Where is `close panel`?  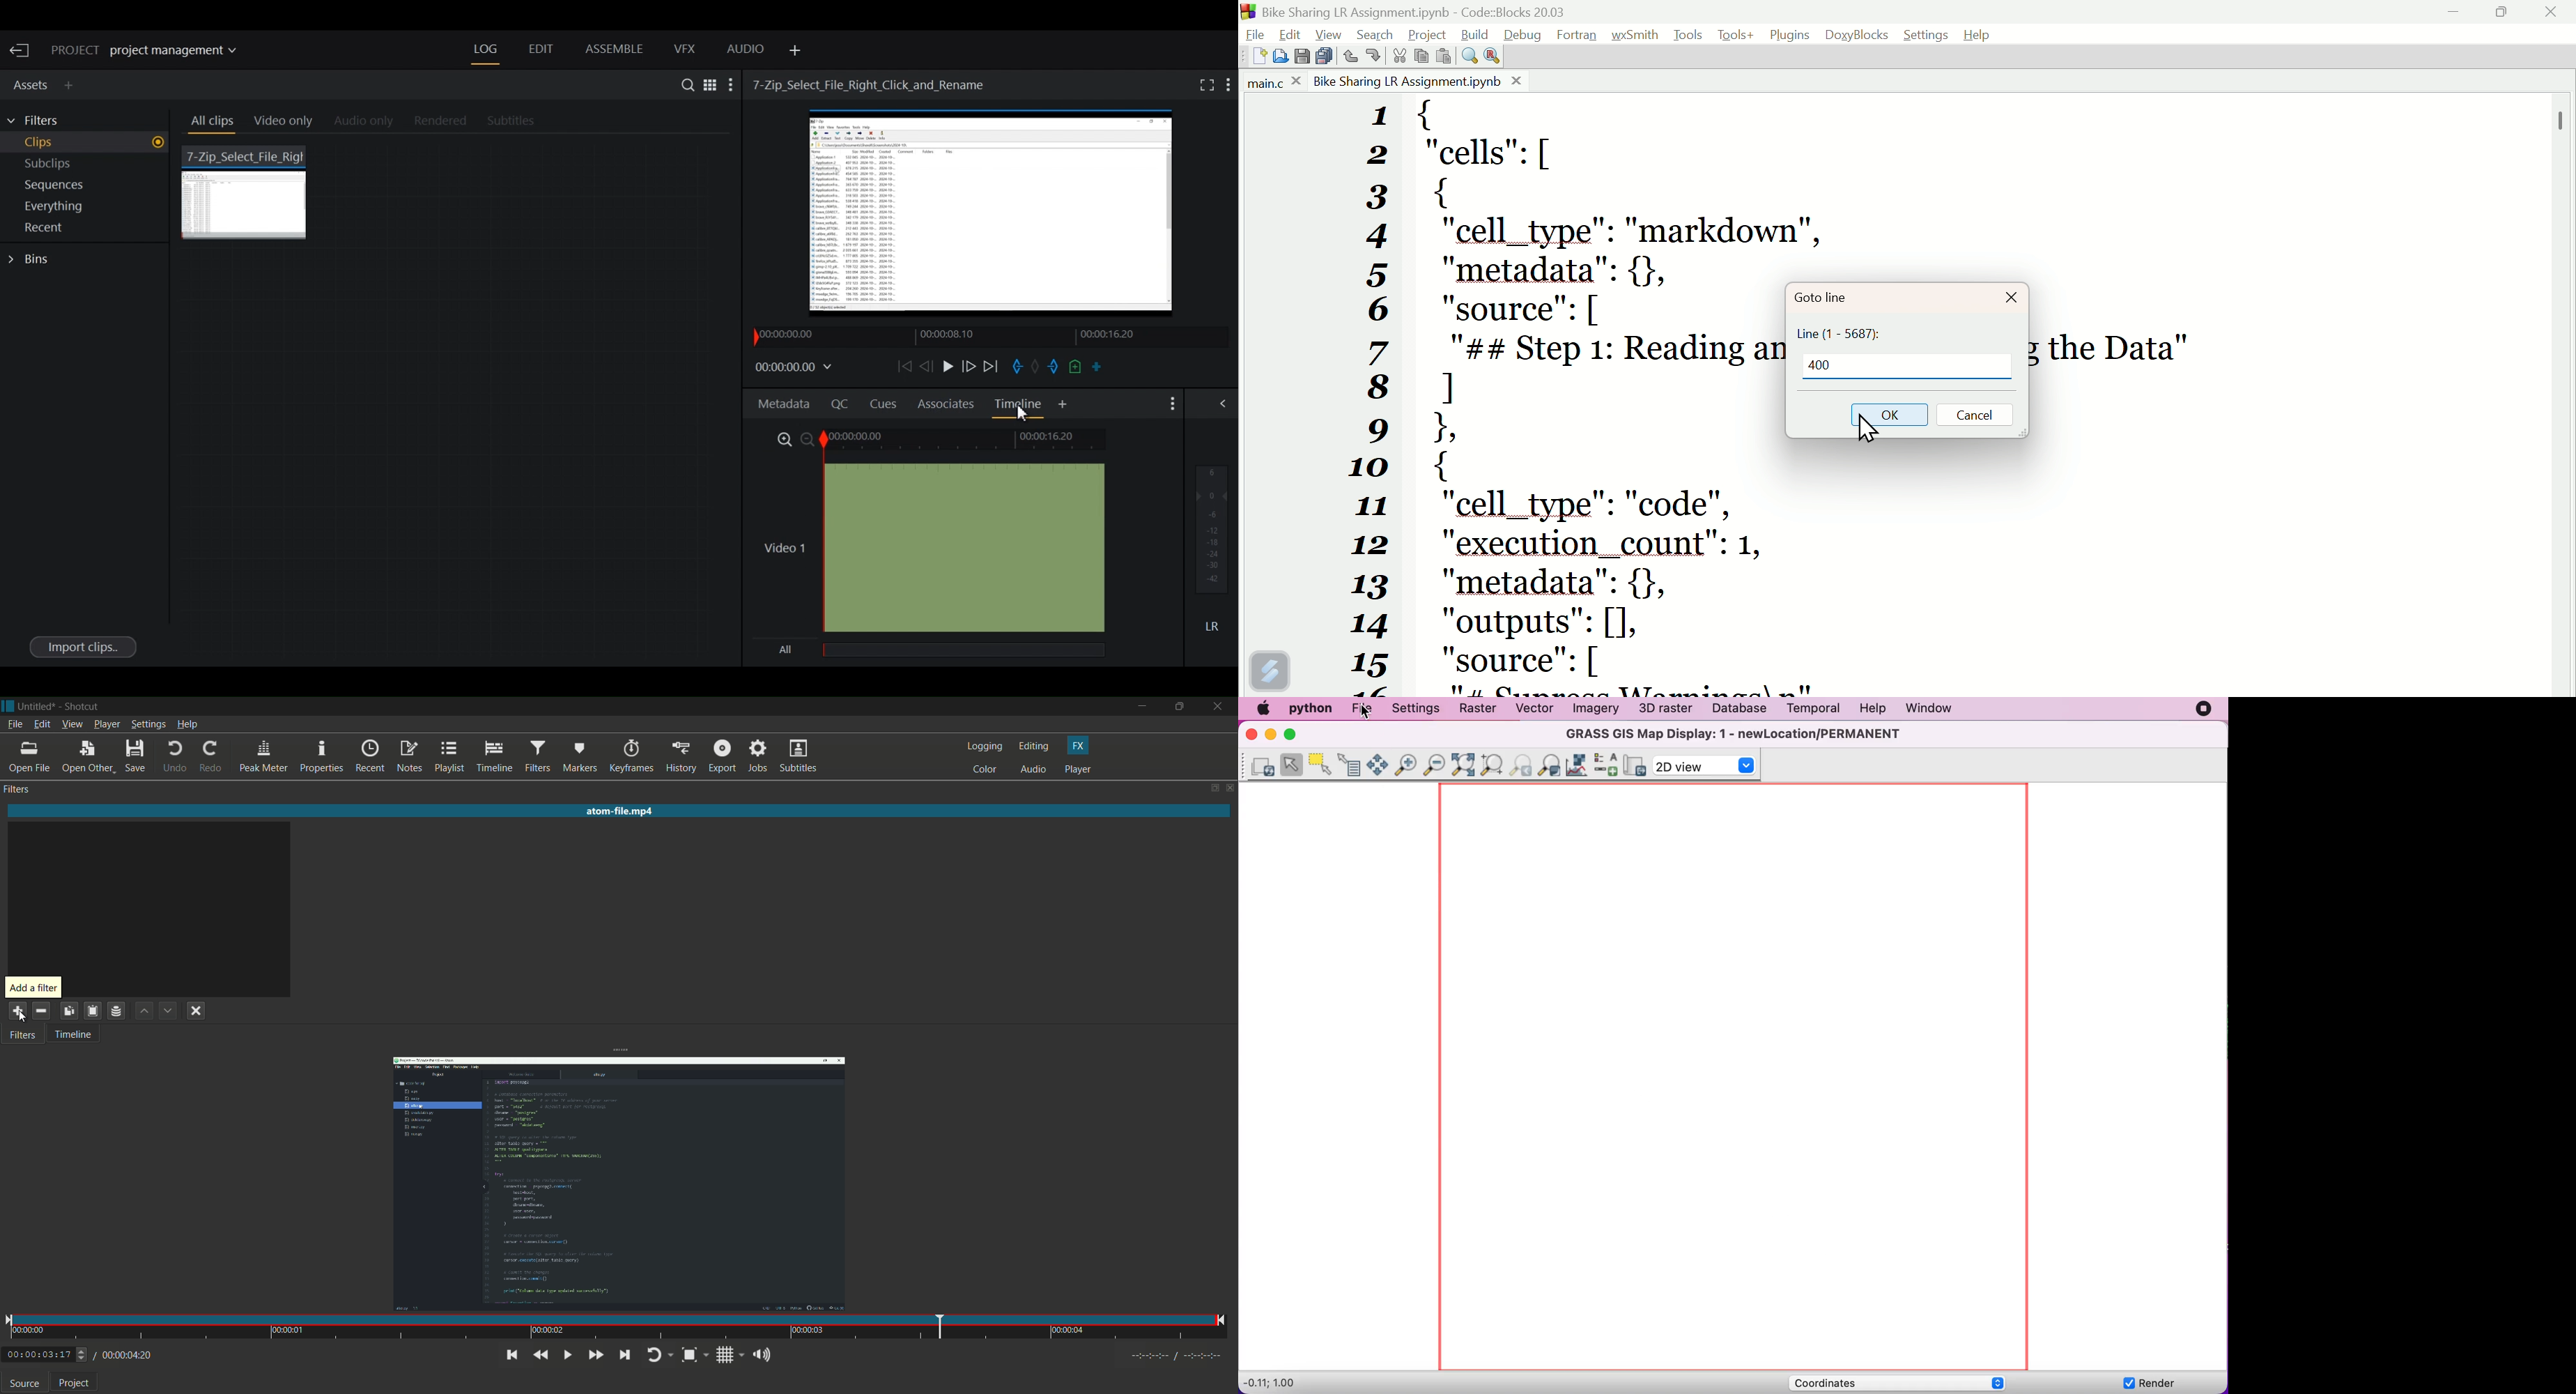
close panel is located at coordinates (1231, 787).